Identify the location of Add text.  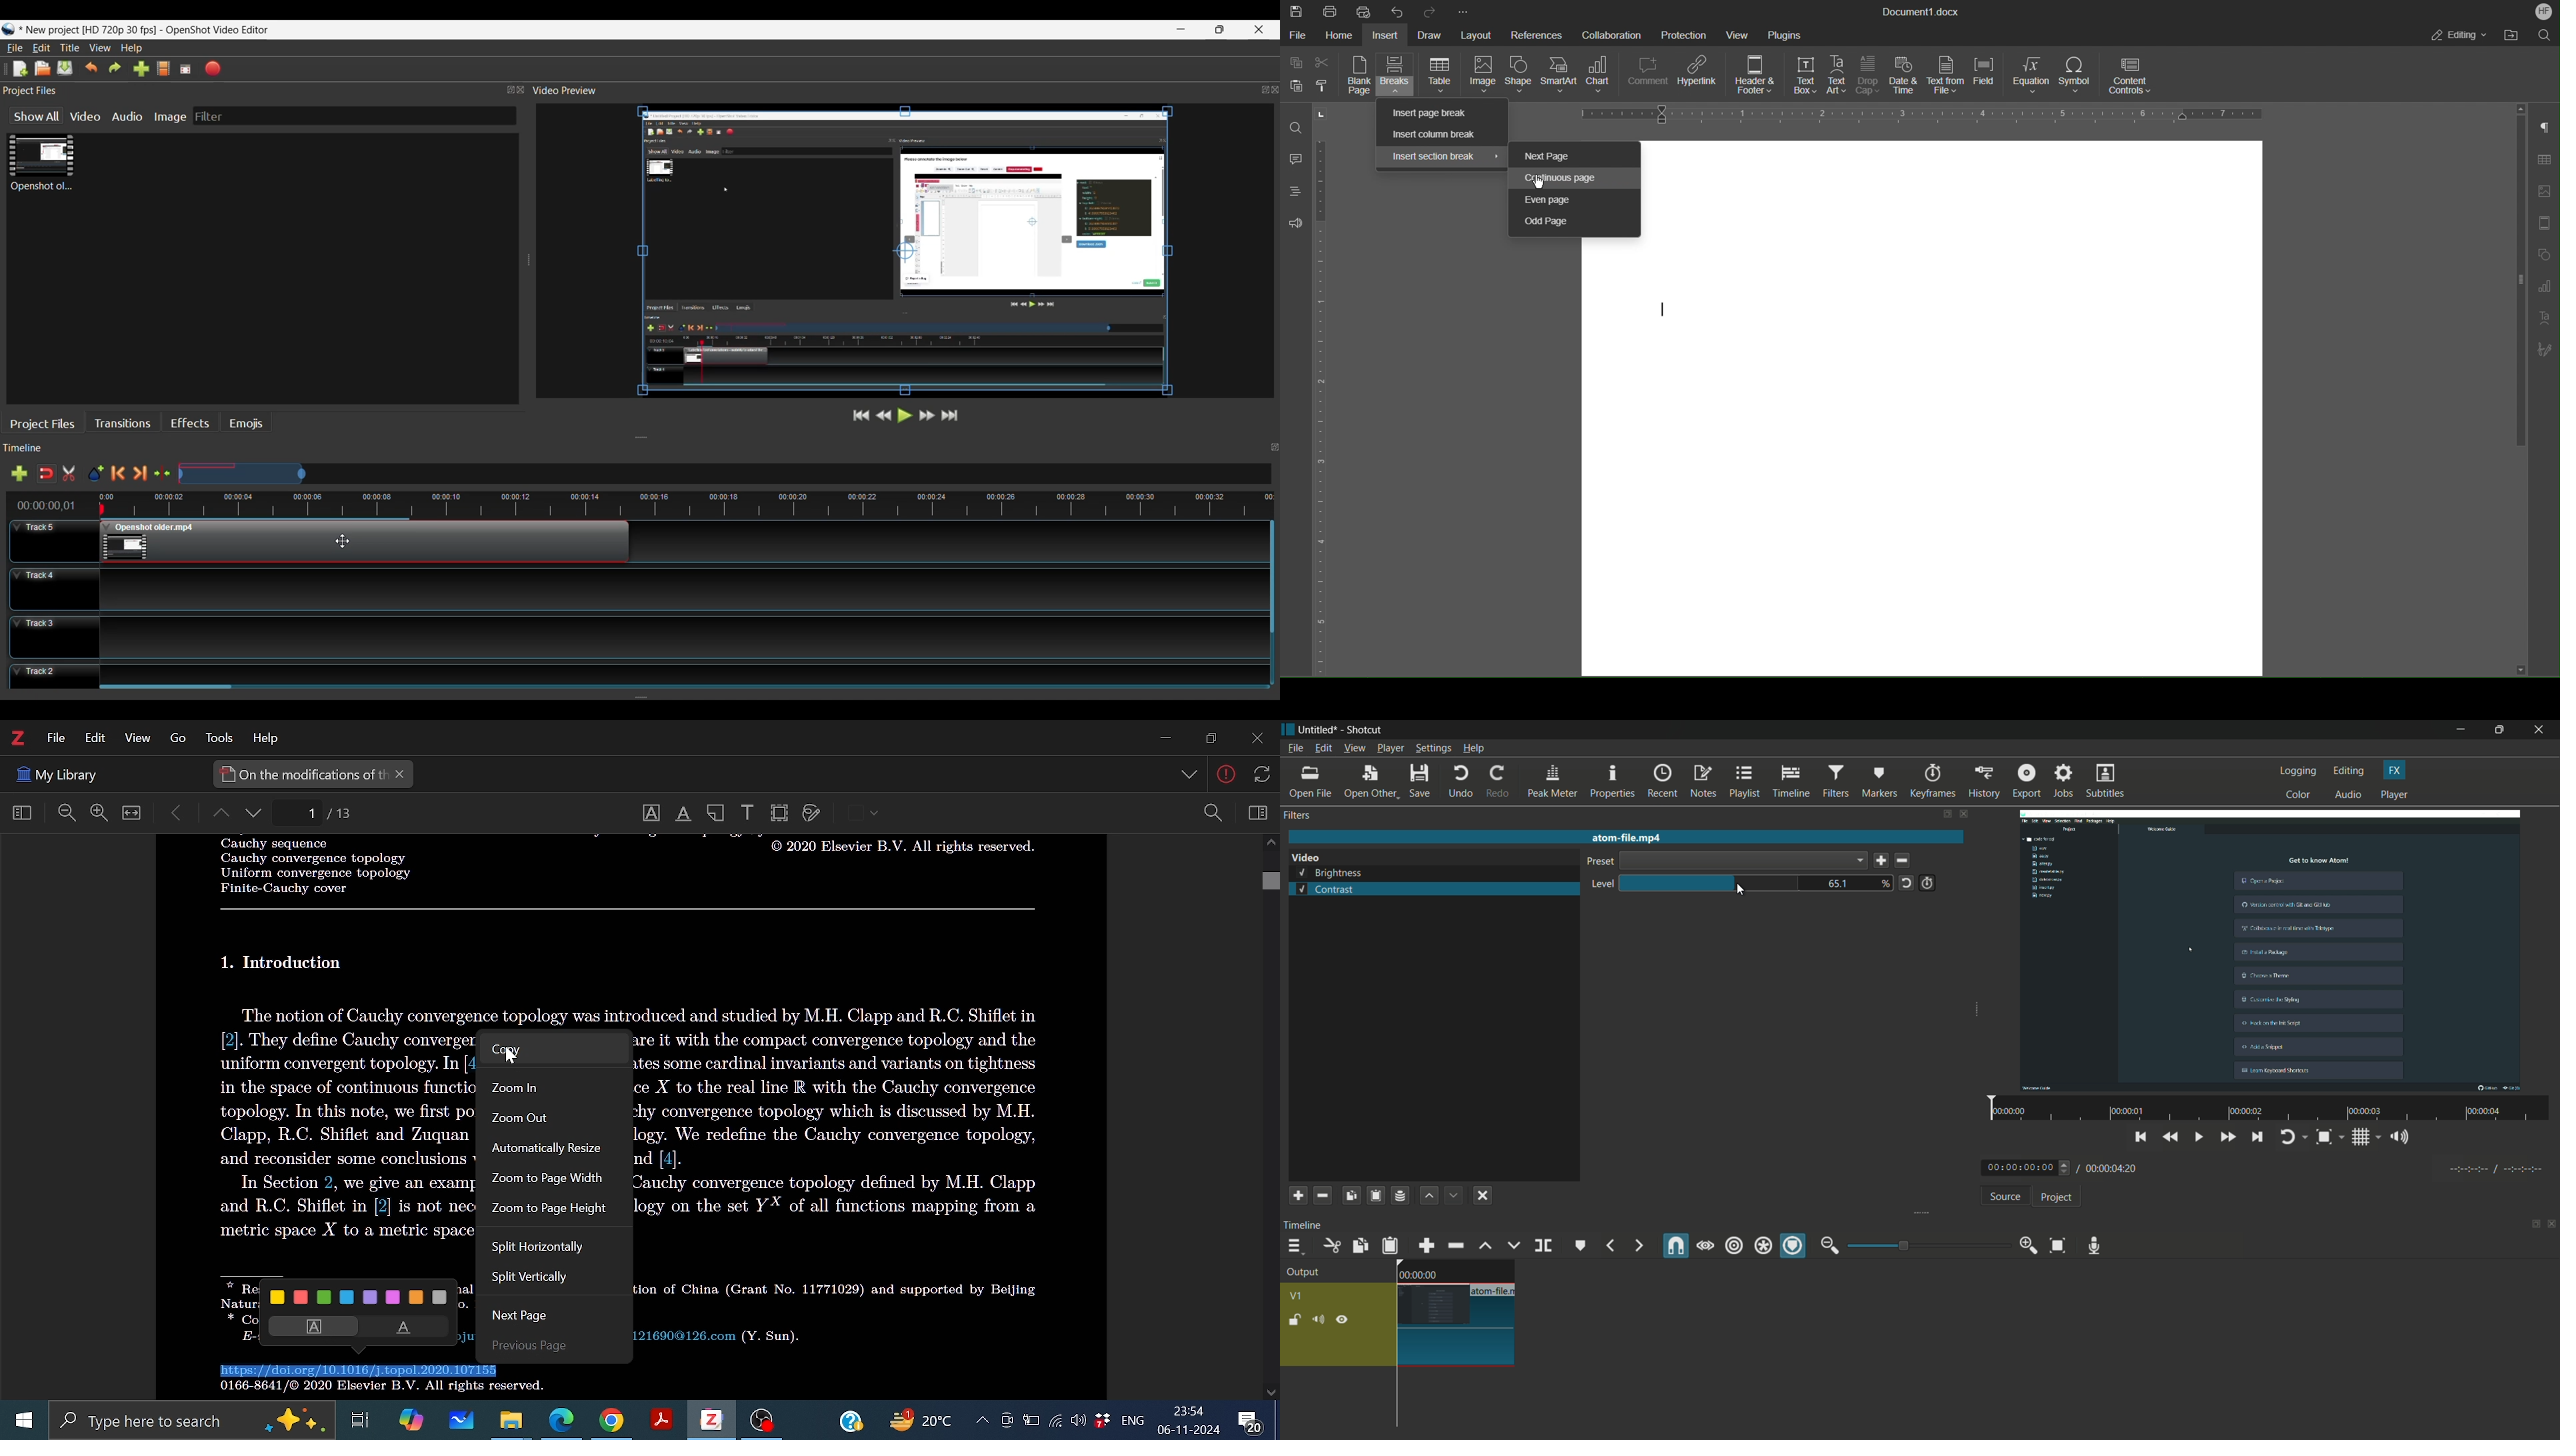
(746, 811).